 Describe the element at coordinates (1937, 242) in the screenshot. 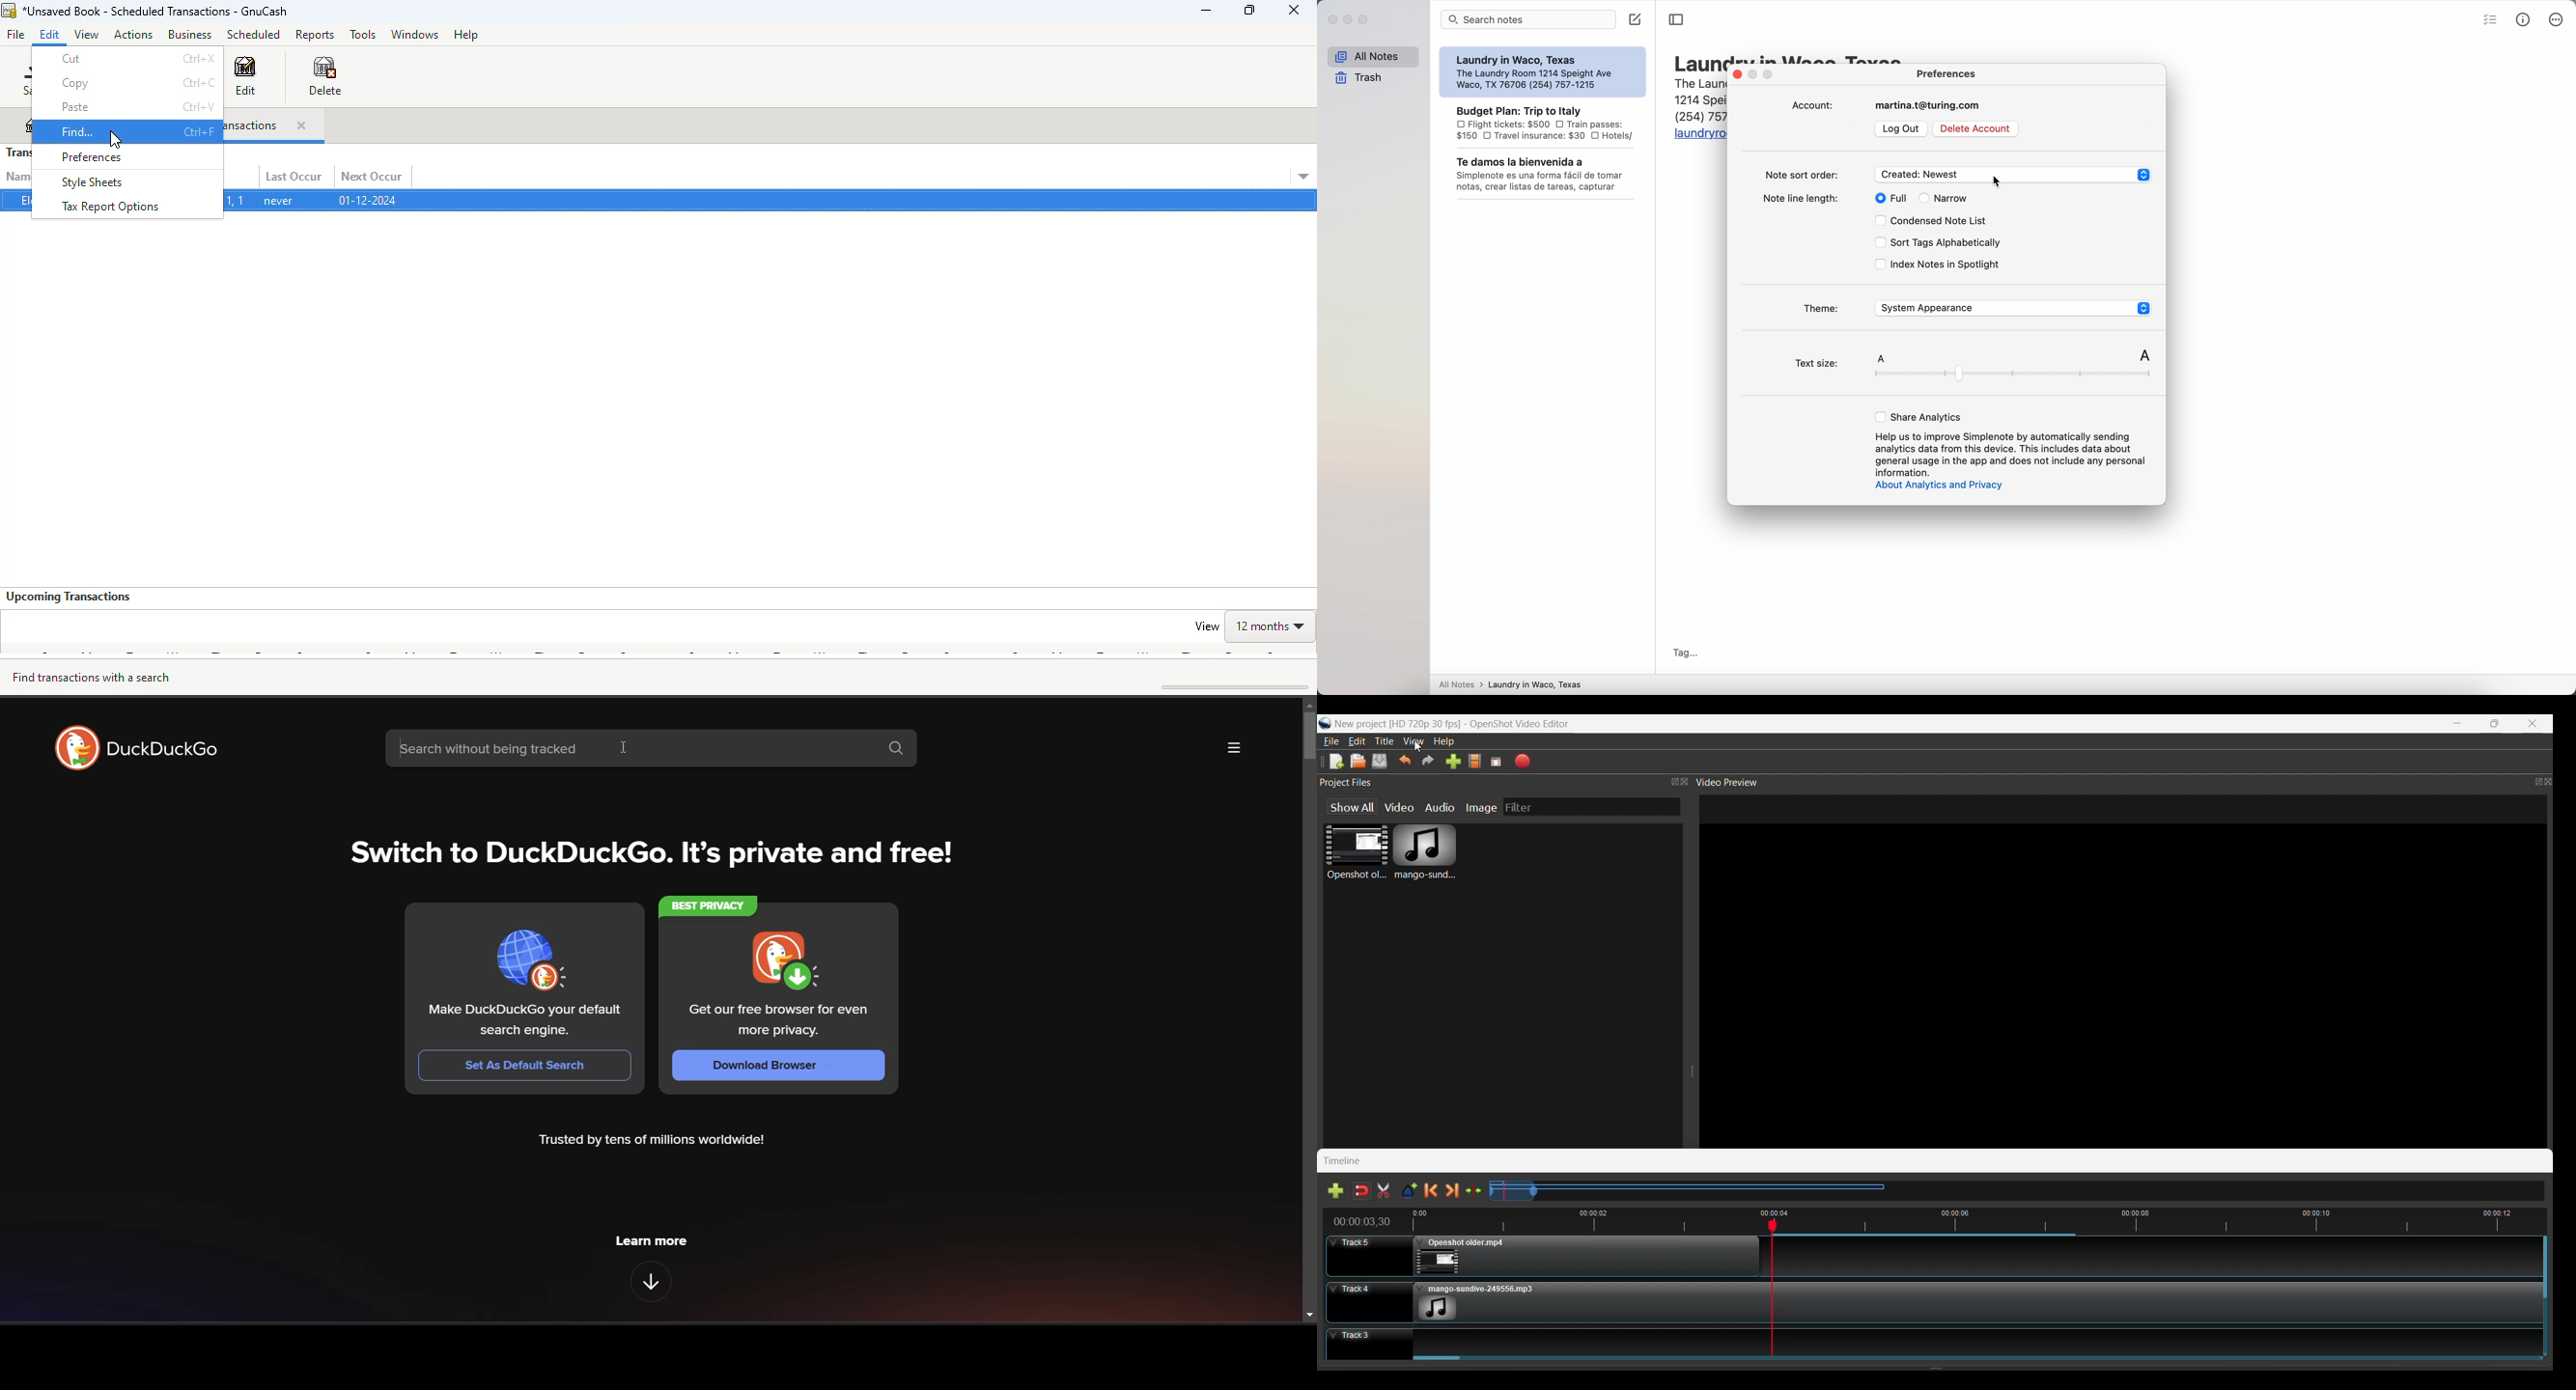

I see `sort tags alphabetically` at that location.